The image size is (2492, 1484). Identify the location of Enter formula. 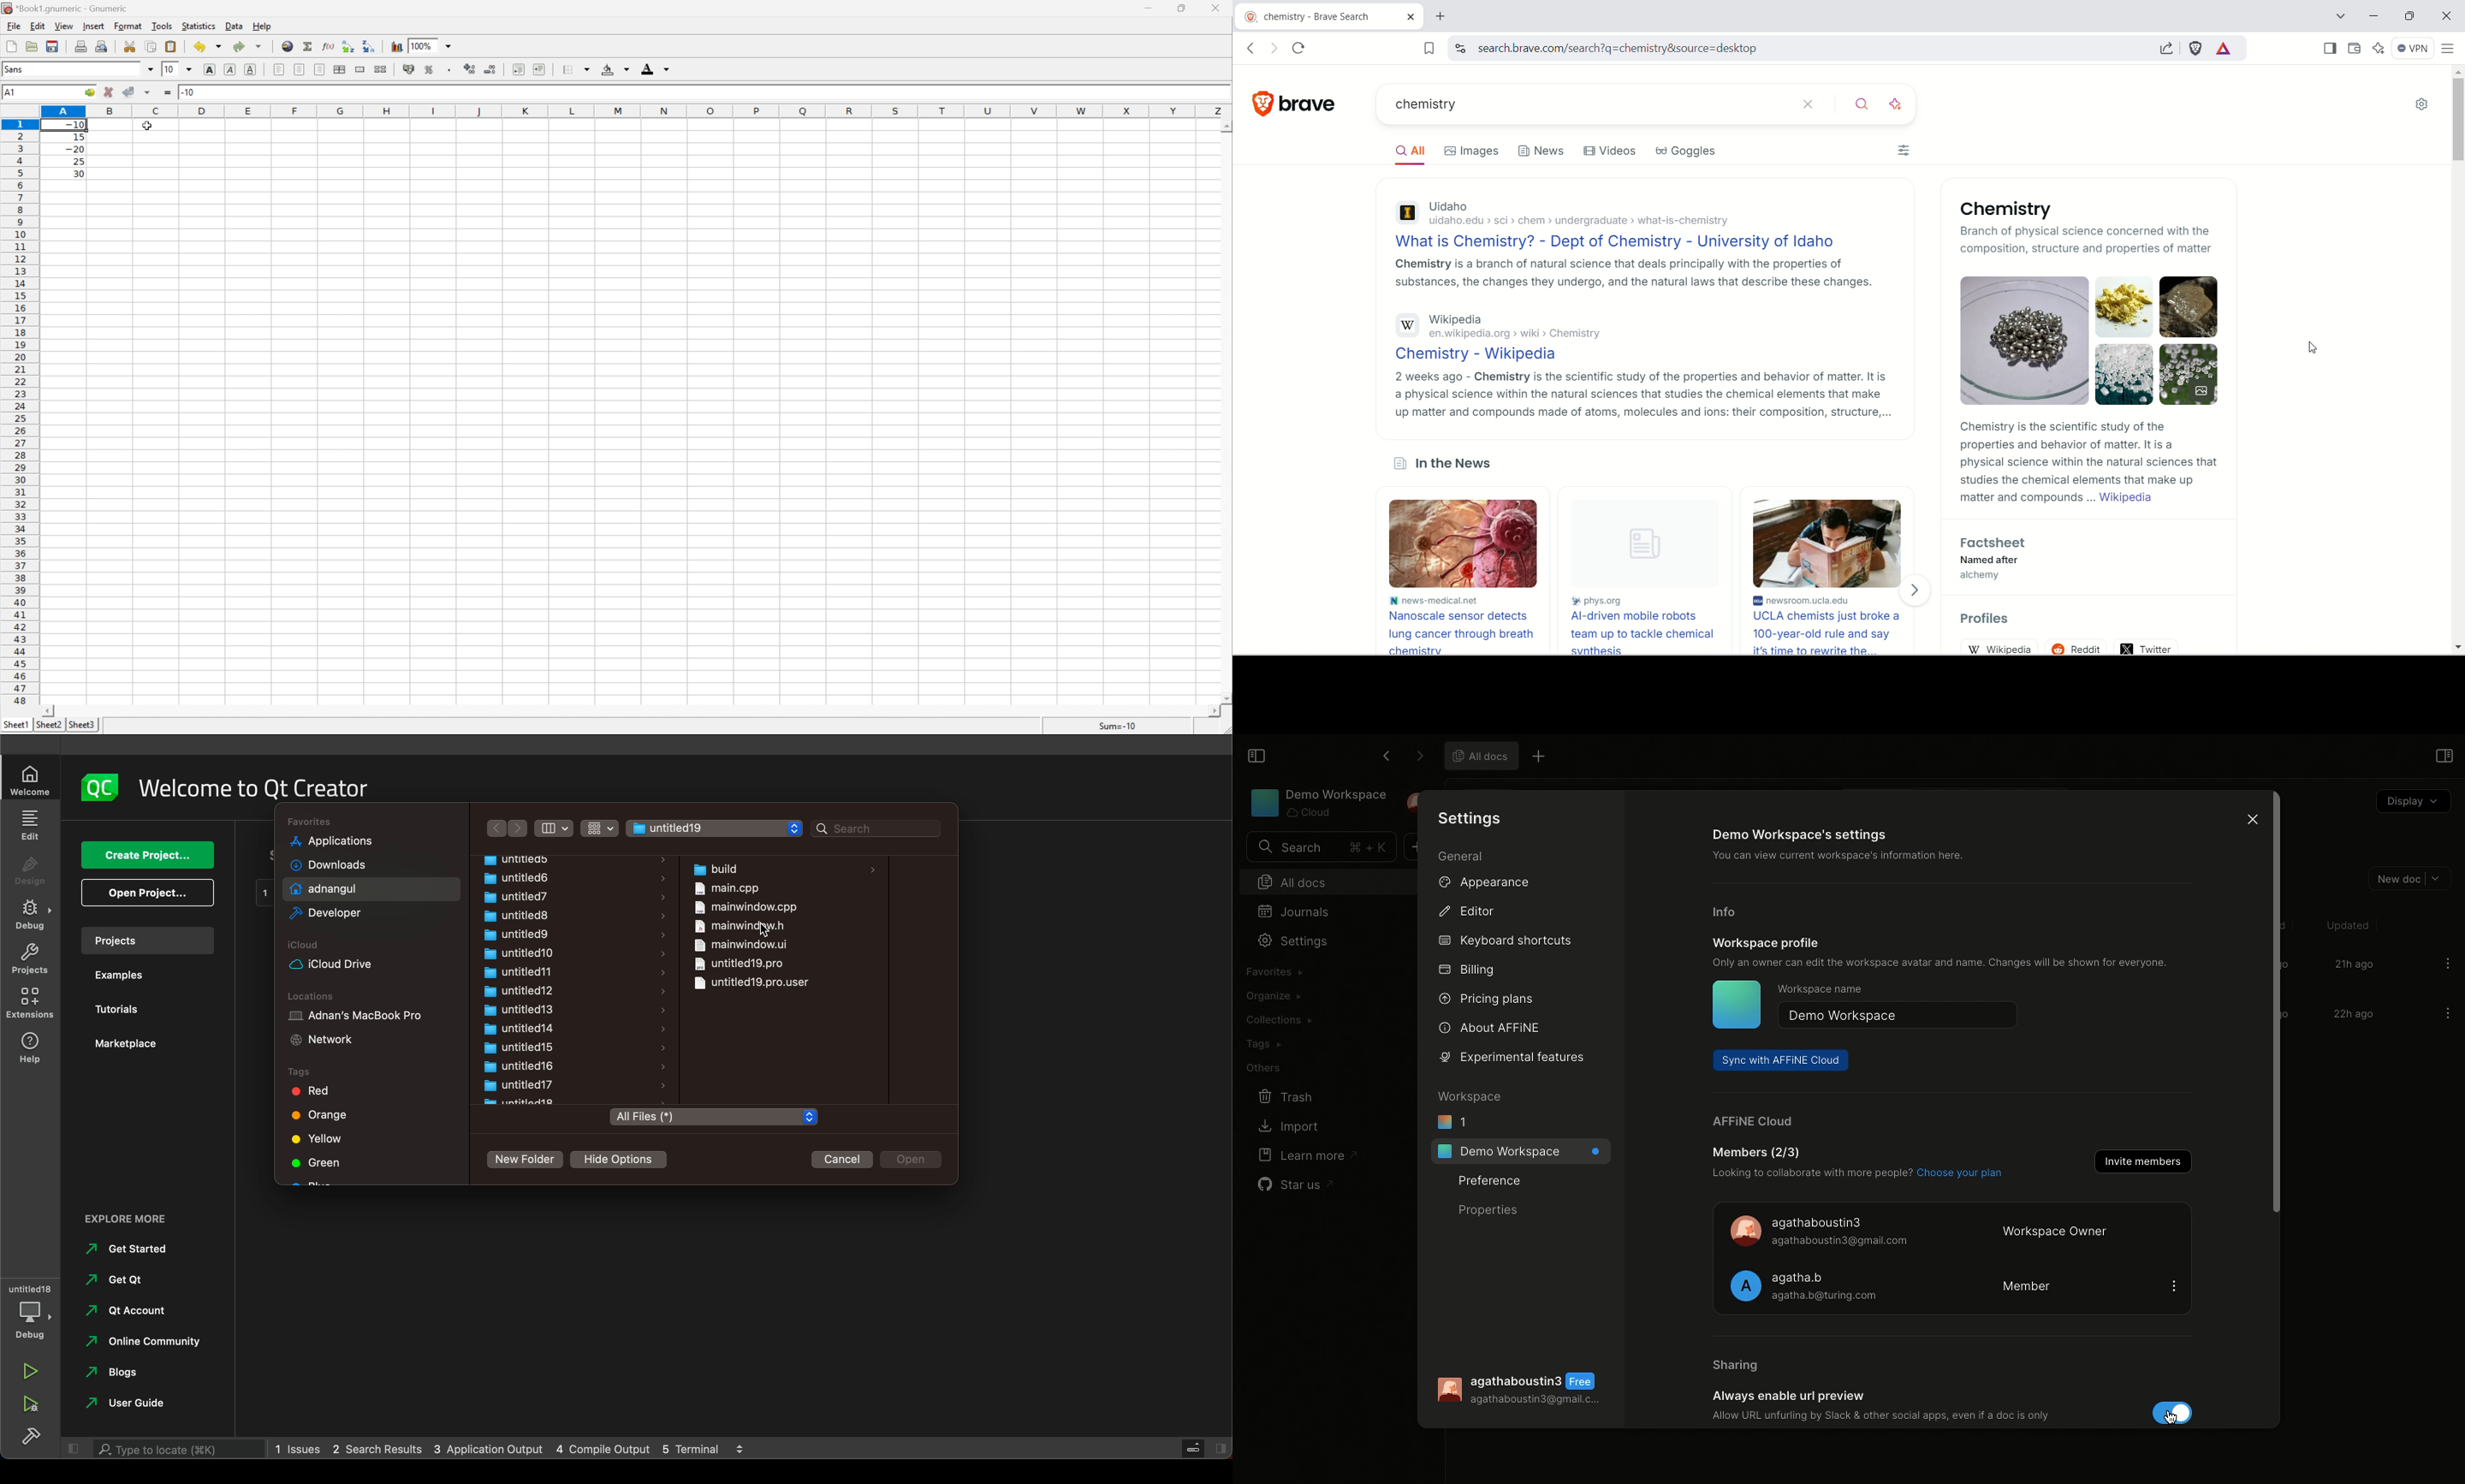
(169, 93).